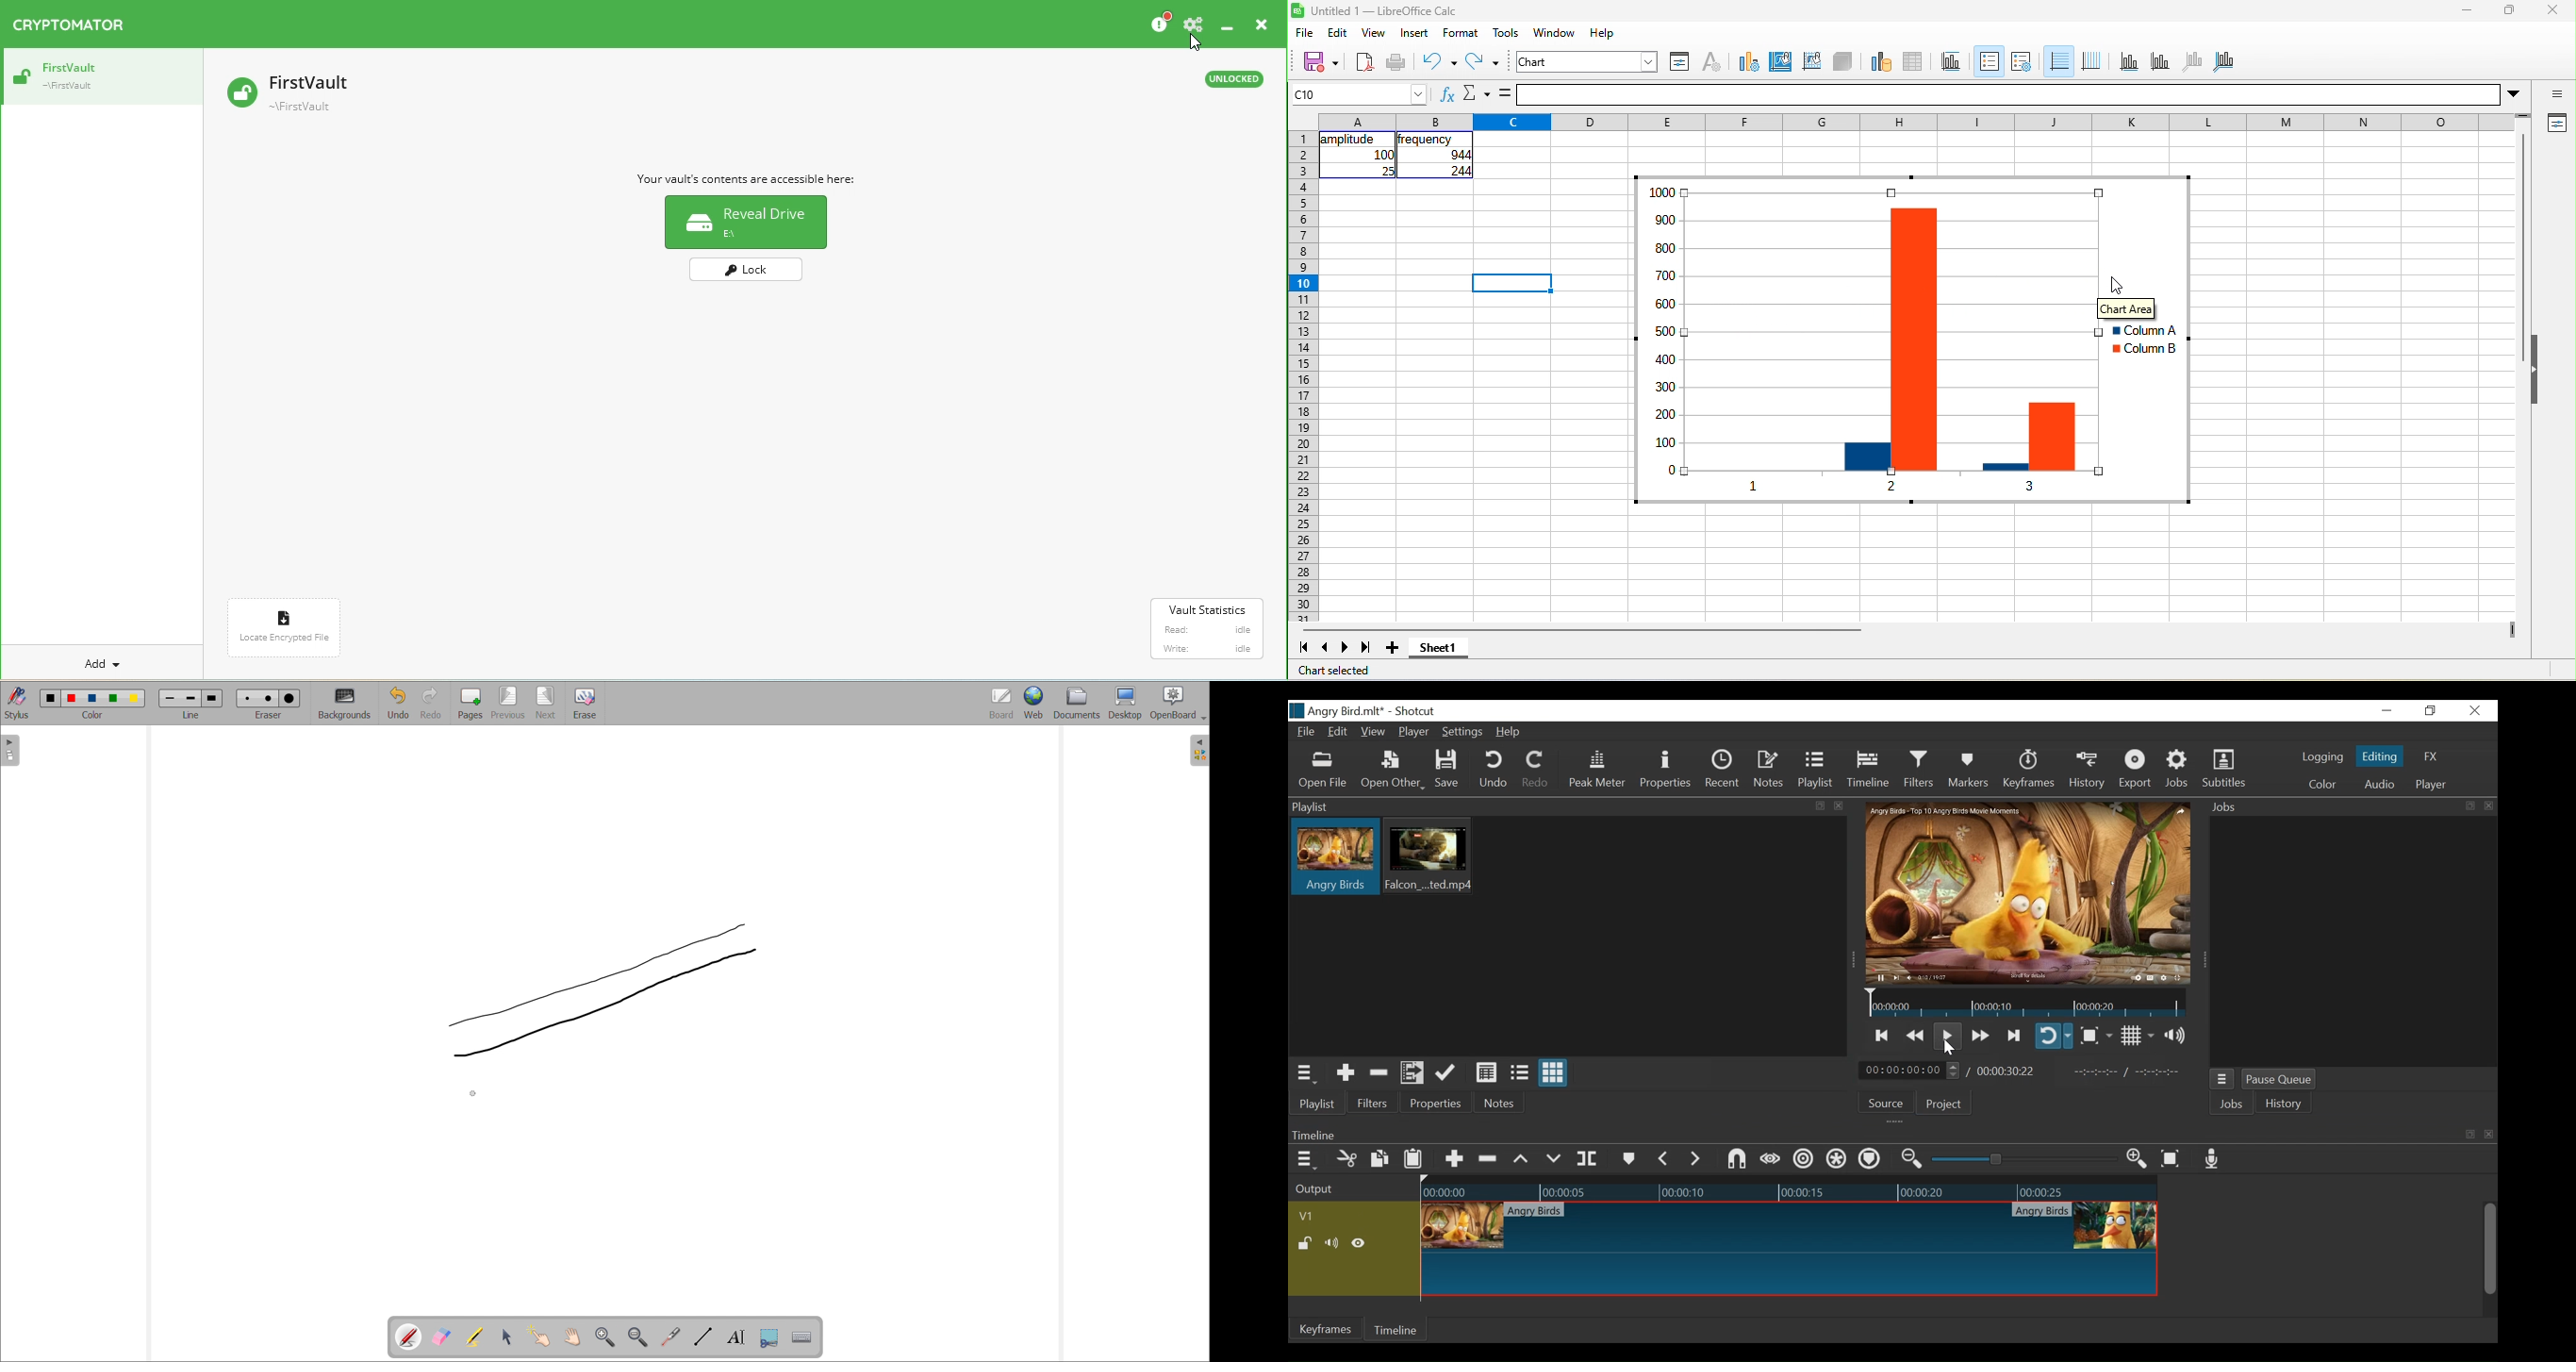 This screenshot has width=2576, height=1372. What do you see at coordinates (345, 702) in the screenshot?
I see `backgrounds` at bounding box center [345, 702].